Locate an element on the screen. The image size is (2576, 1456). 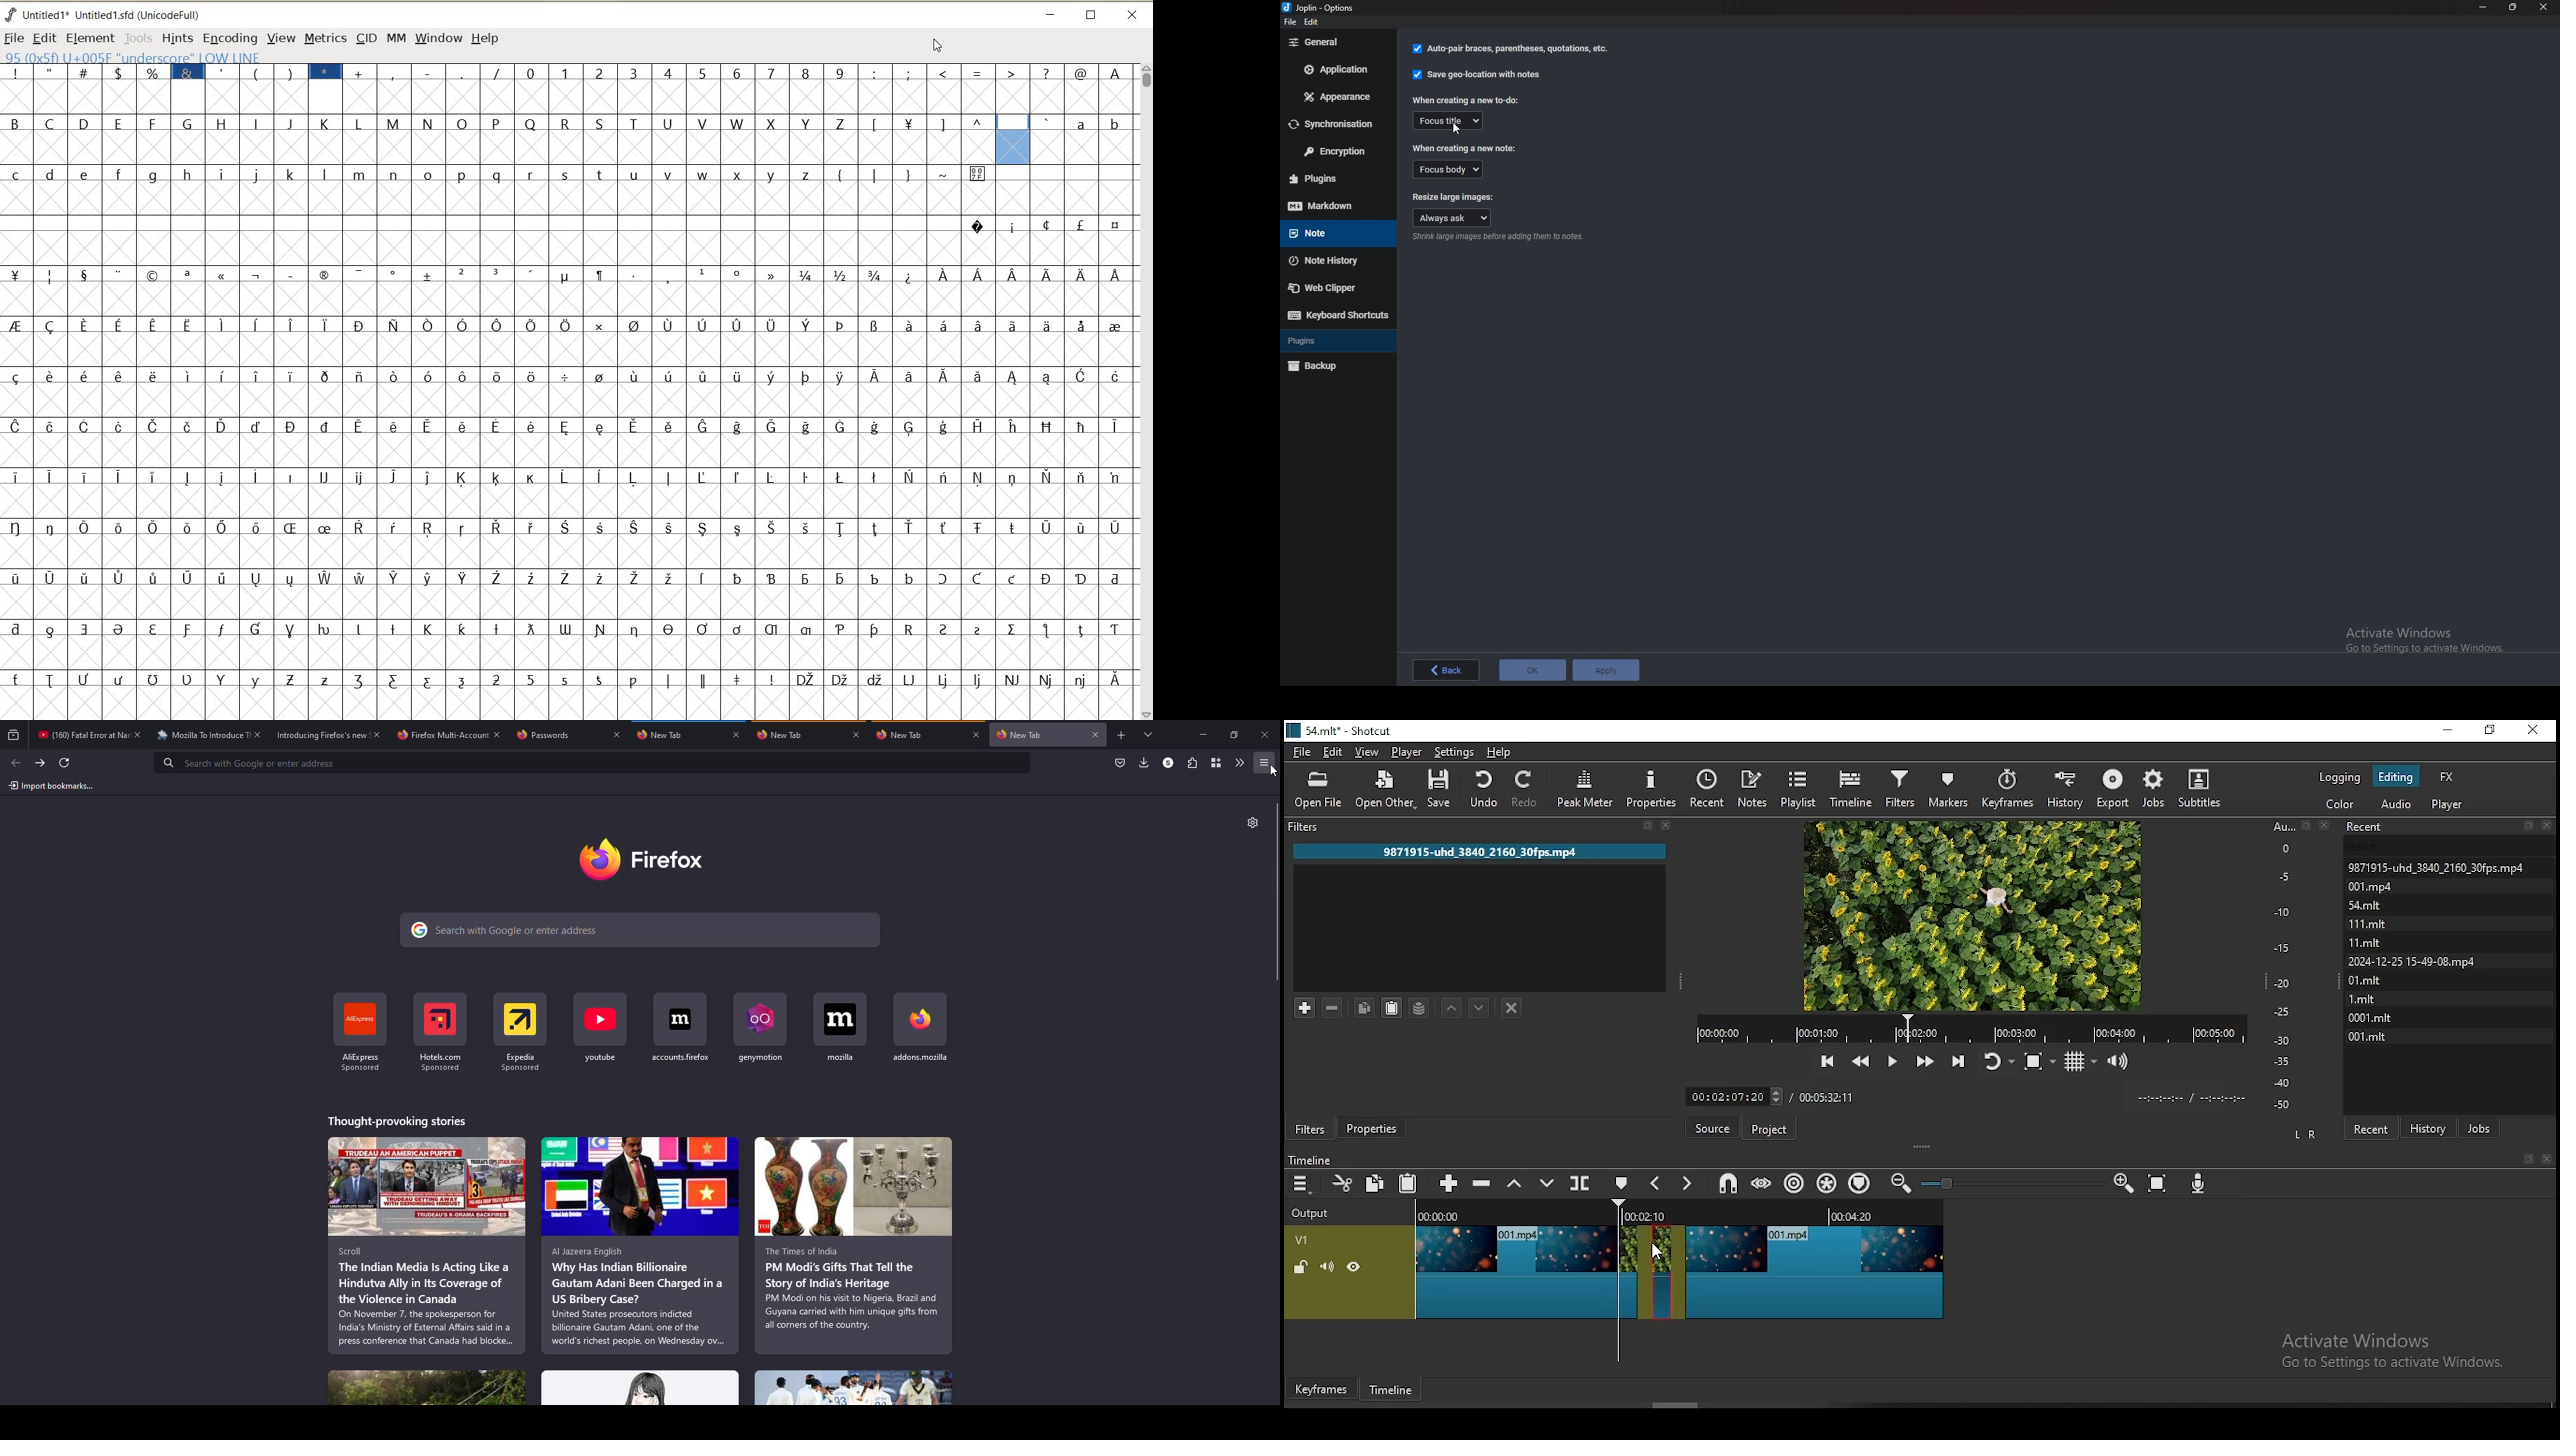
file is located at coordinates (1302, 753).